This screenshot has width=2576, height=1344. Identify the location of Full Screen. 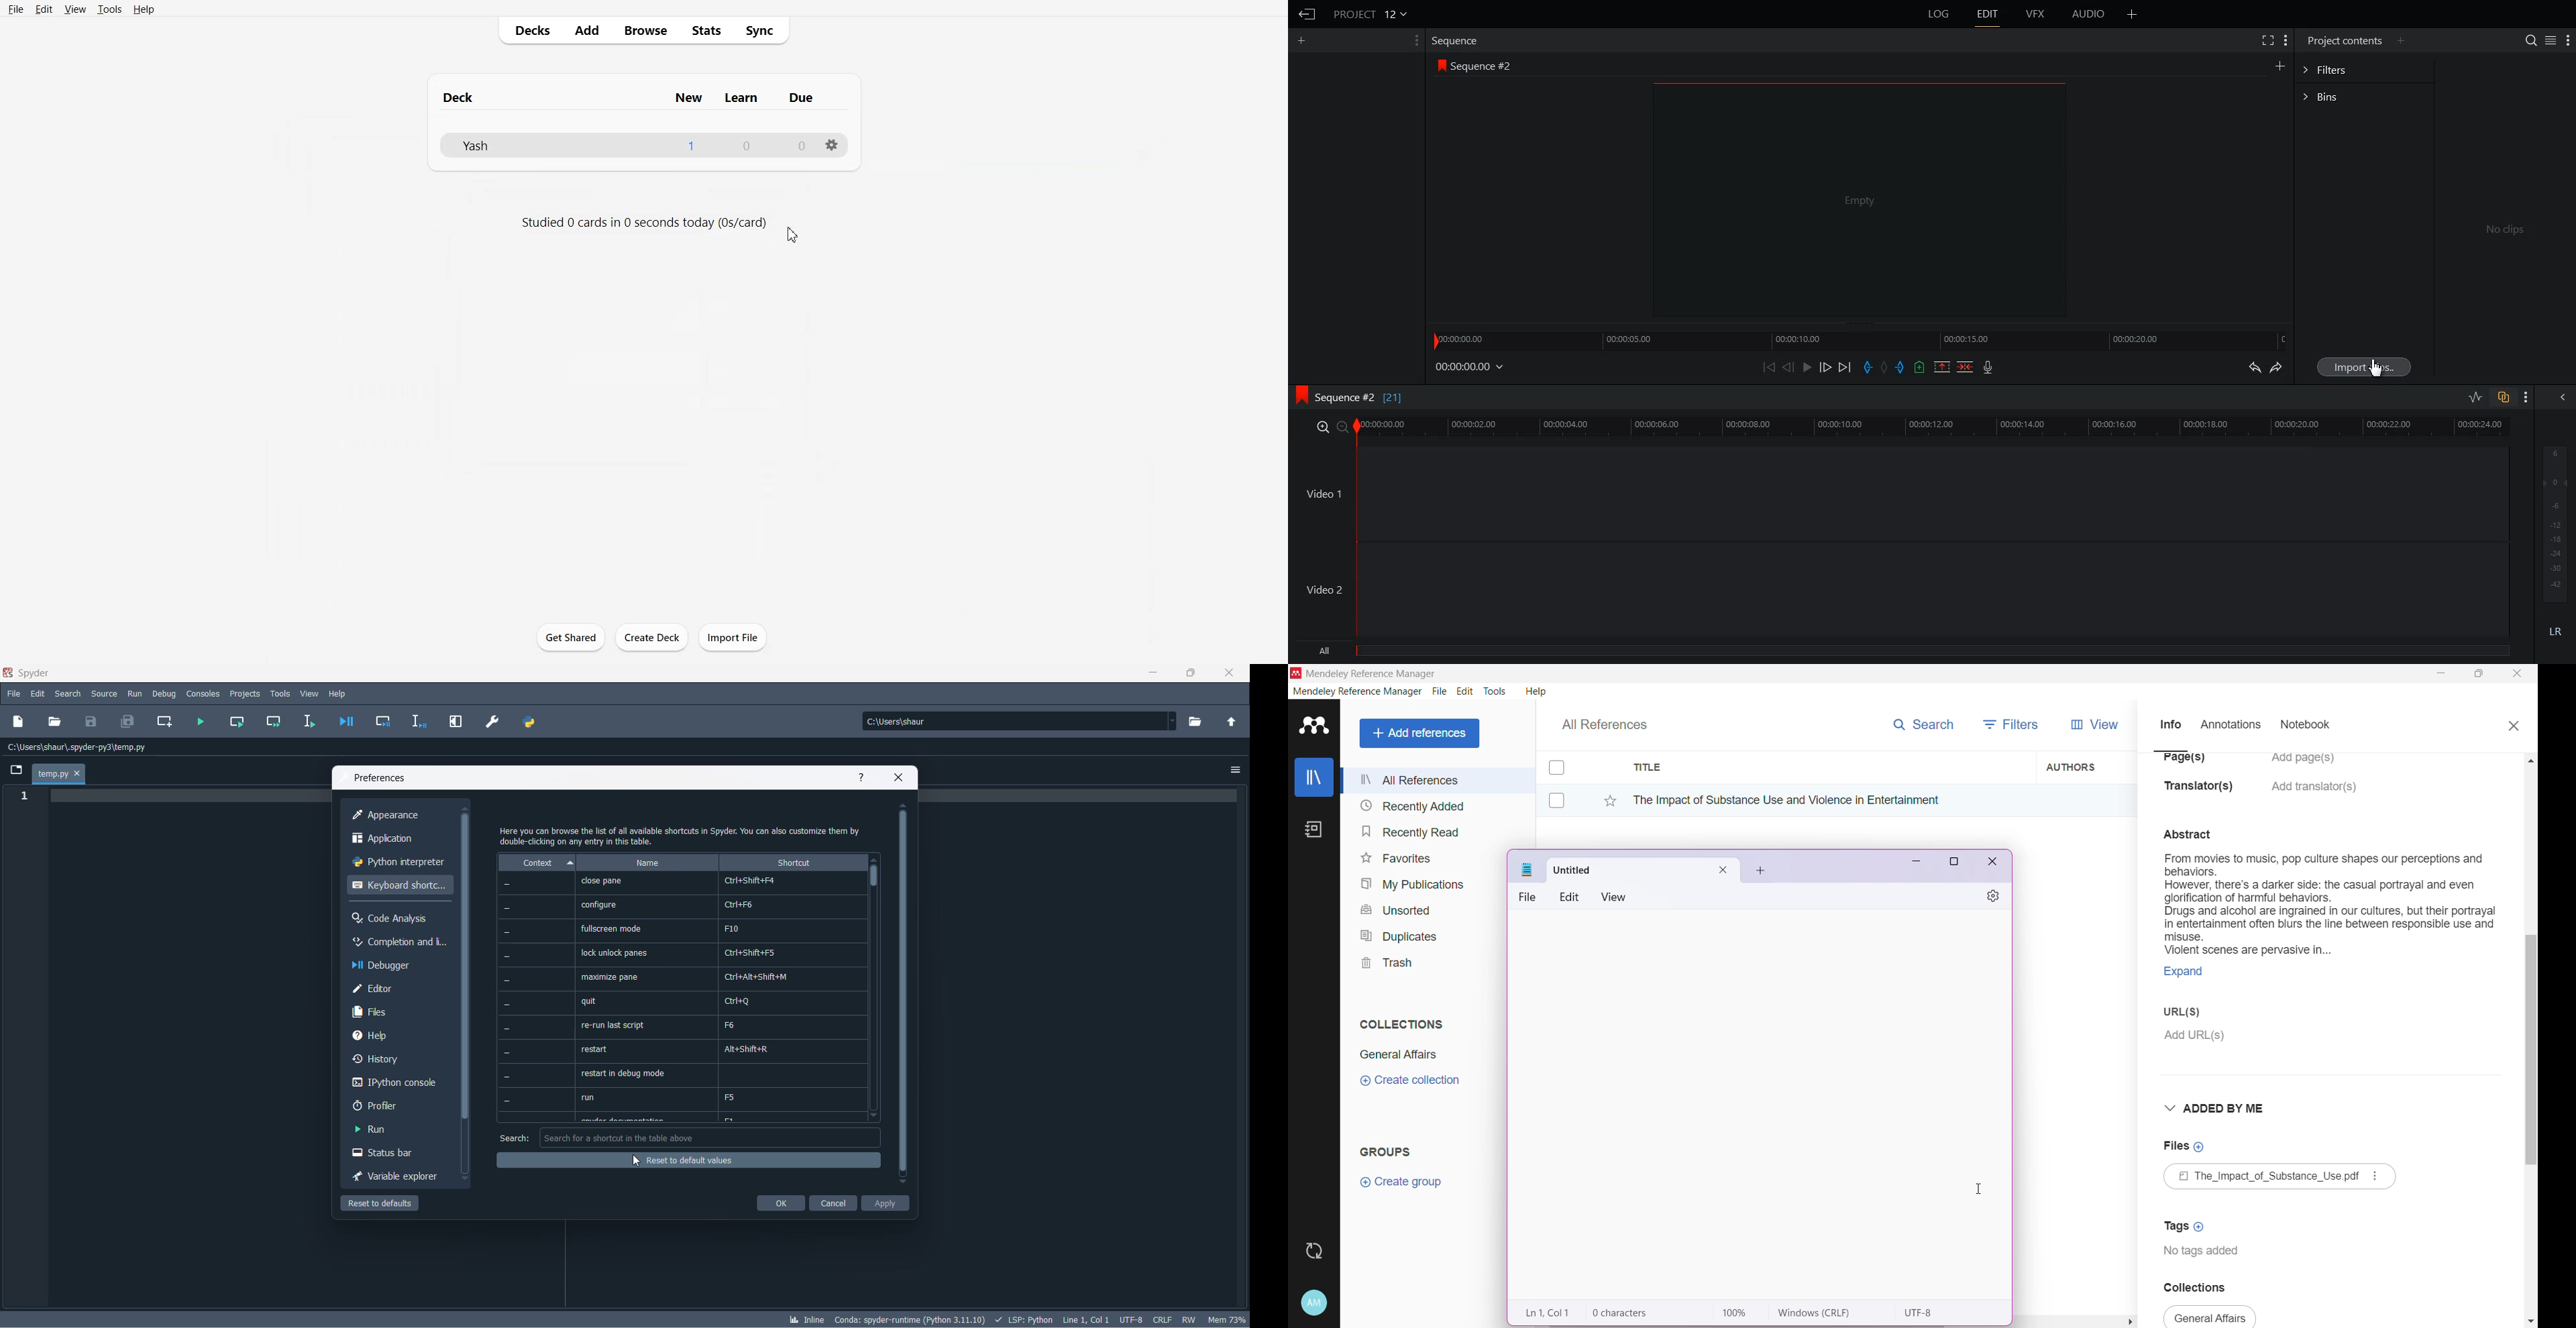
(2269, 40).